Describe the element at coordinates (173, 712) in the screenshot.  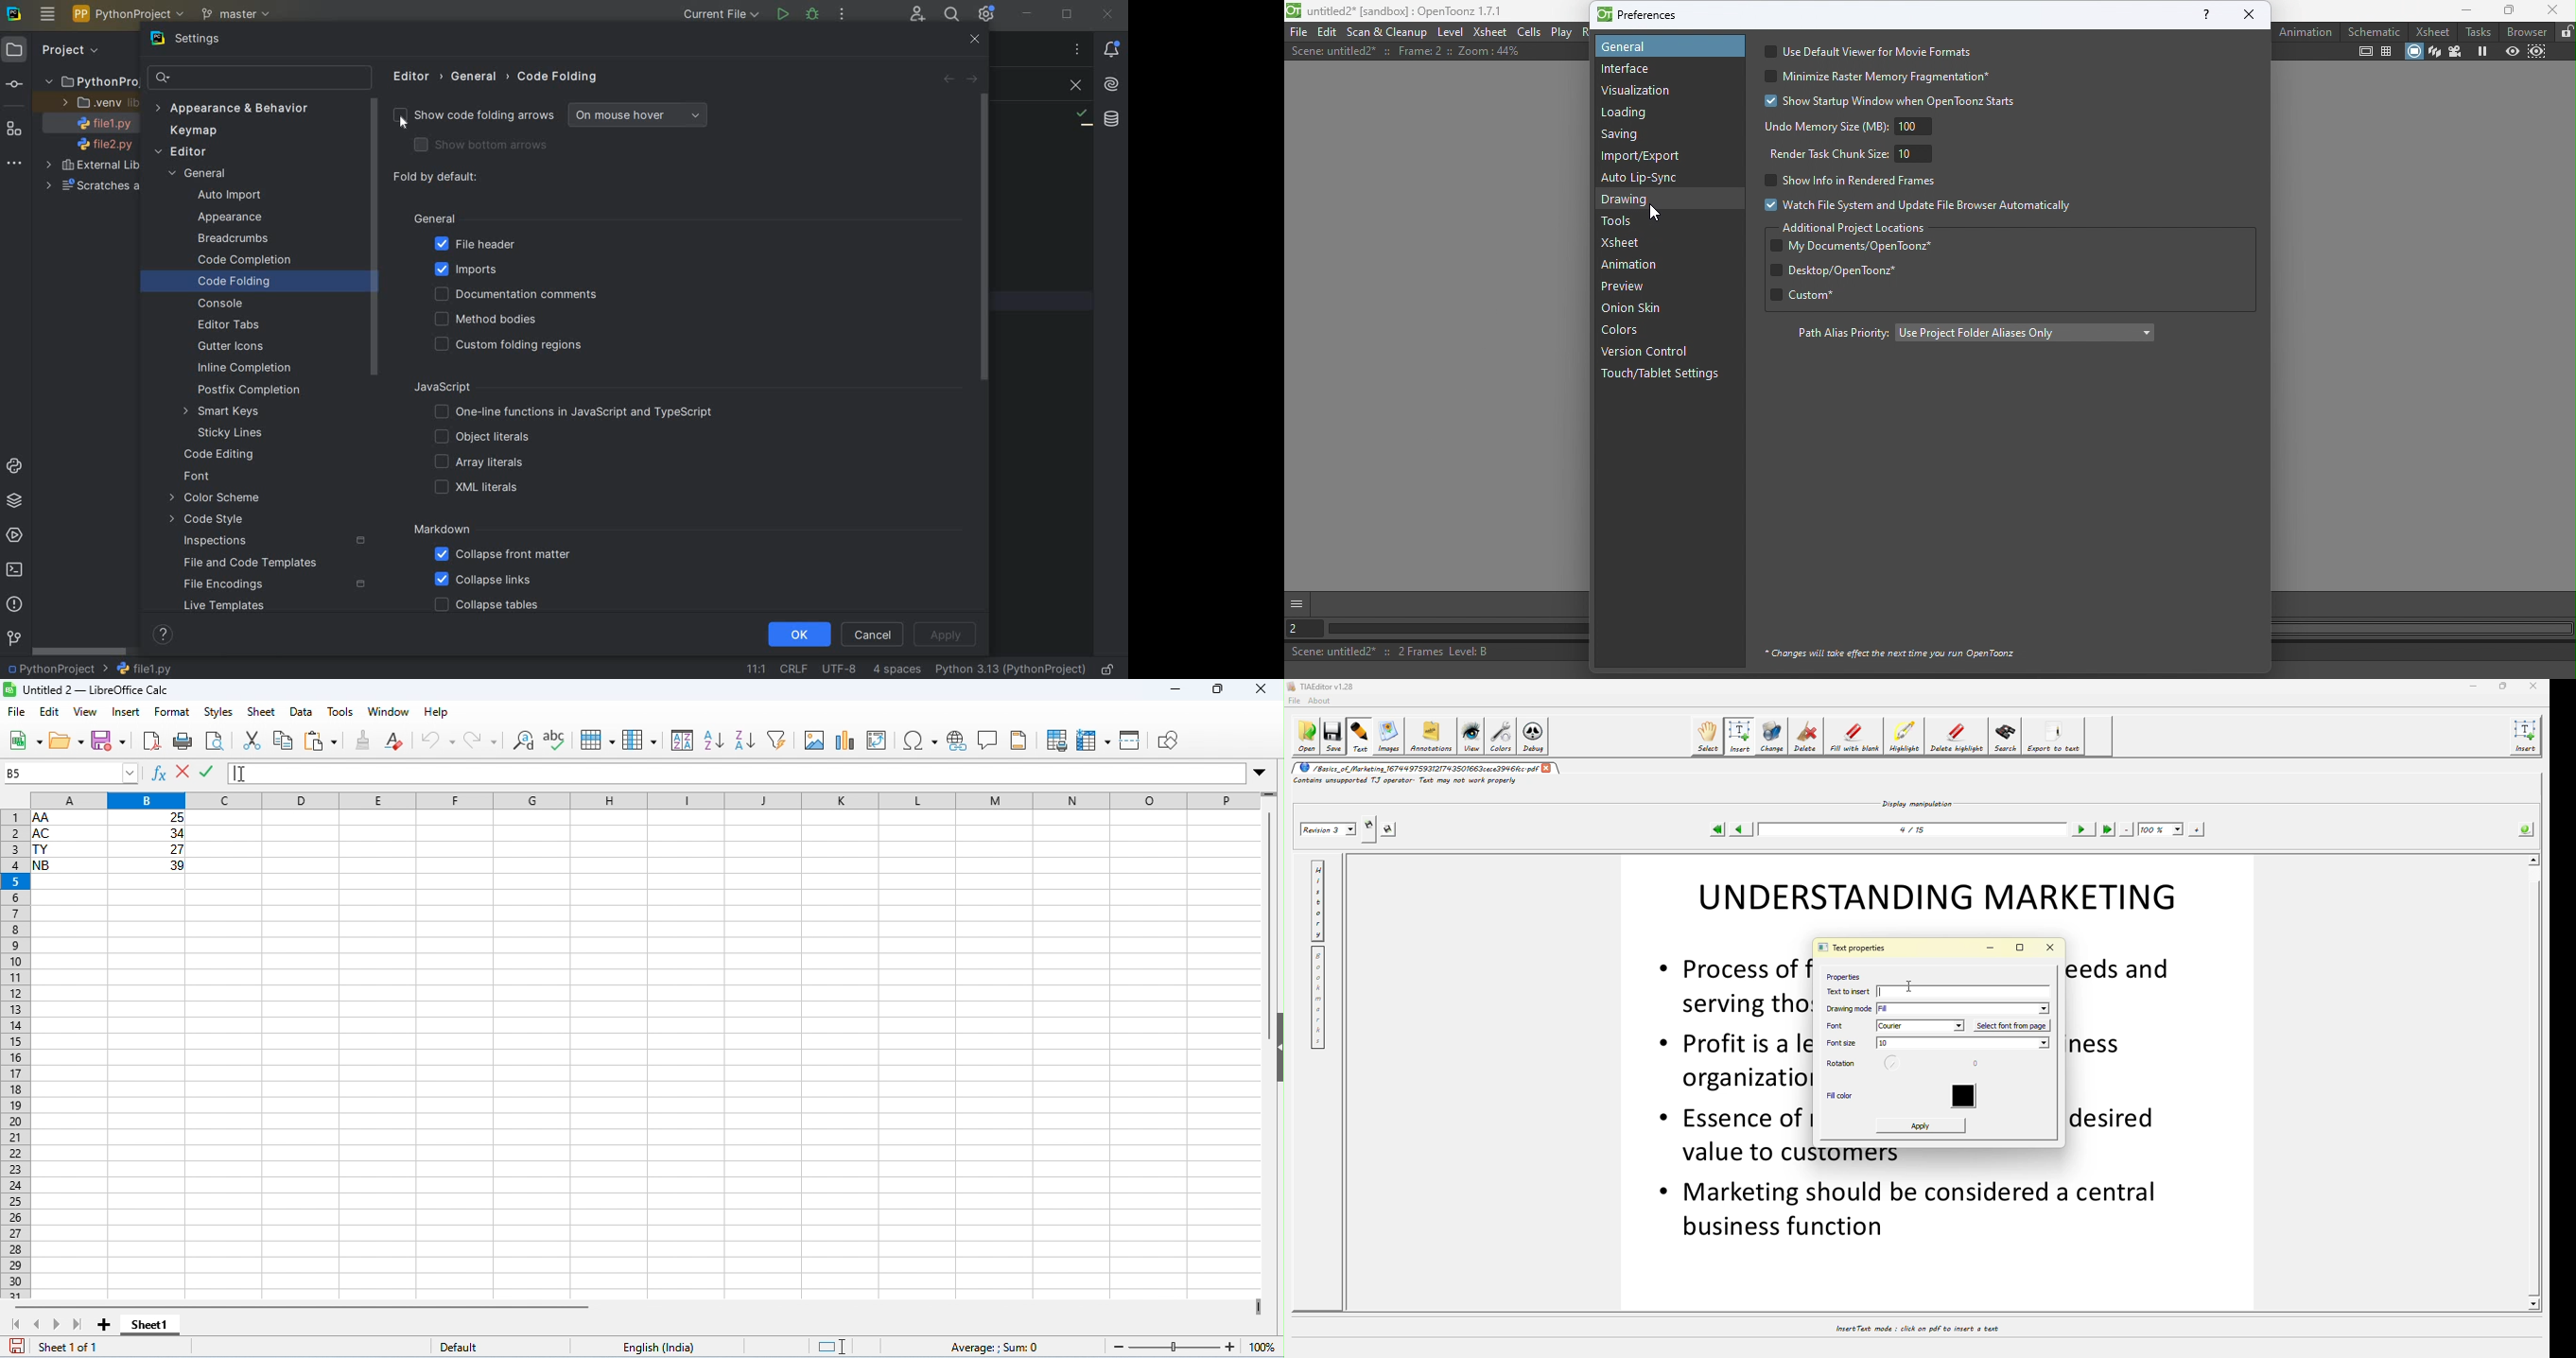
I see `format` at that location.